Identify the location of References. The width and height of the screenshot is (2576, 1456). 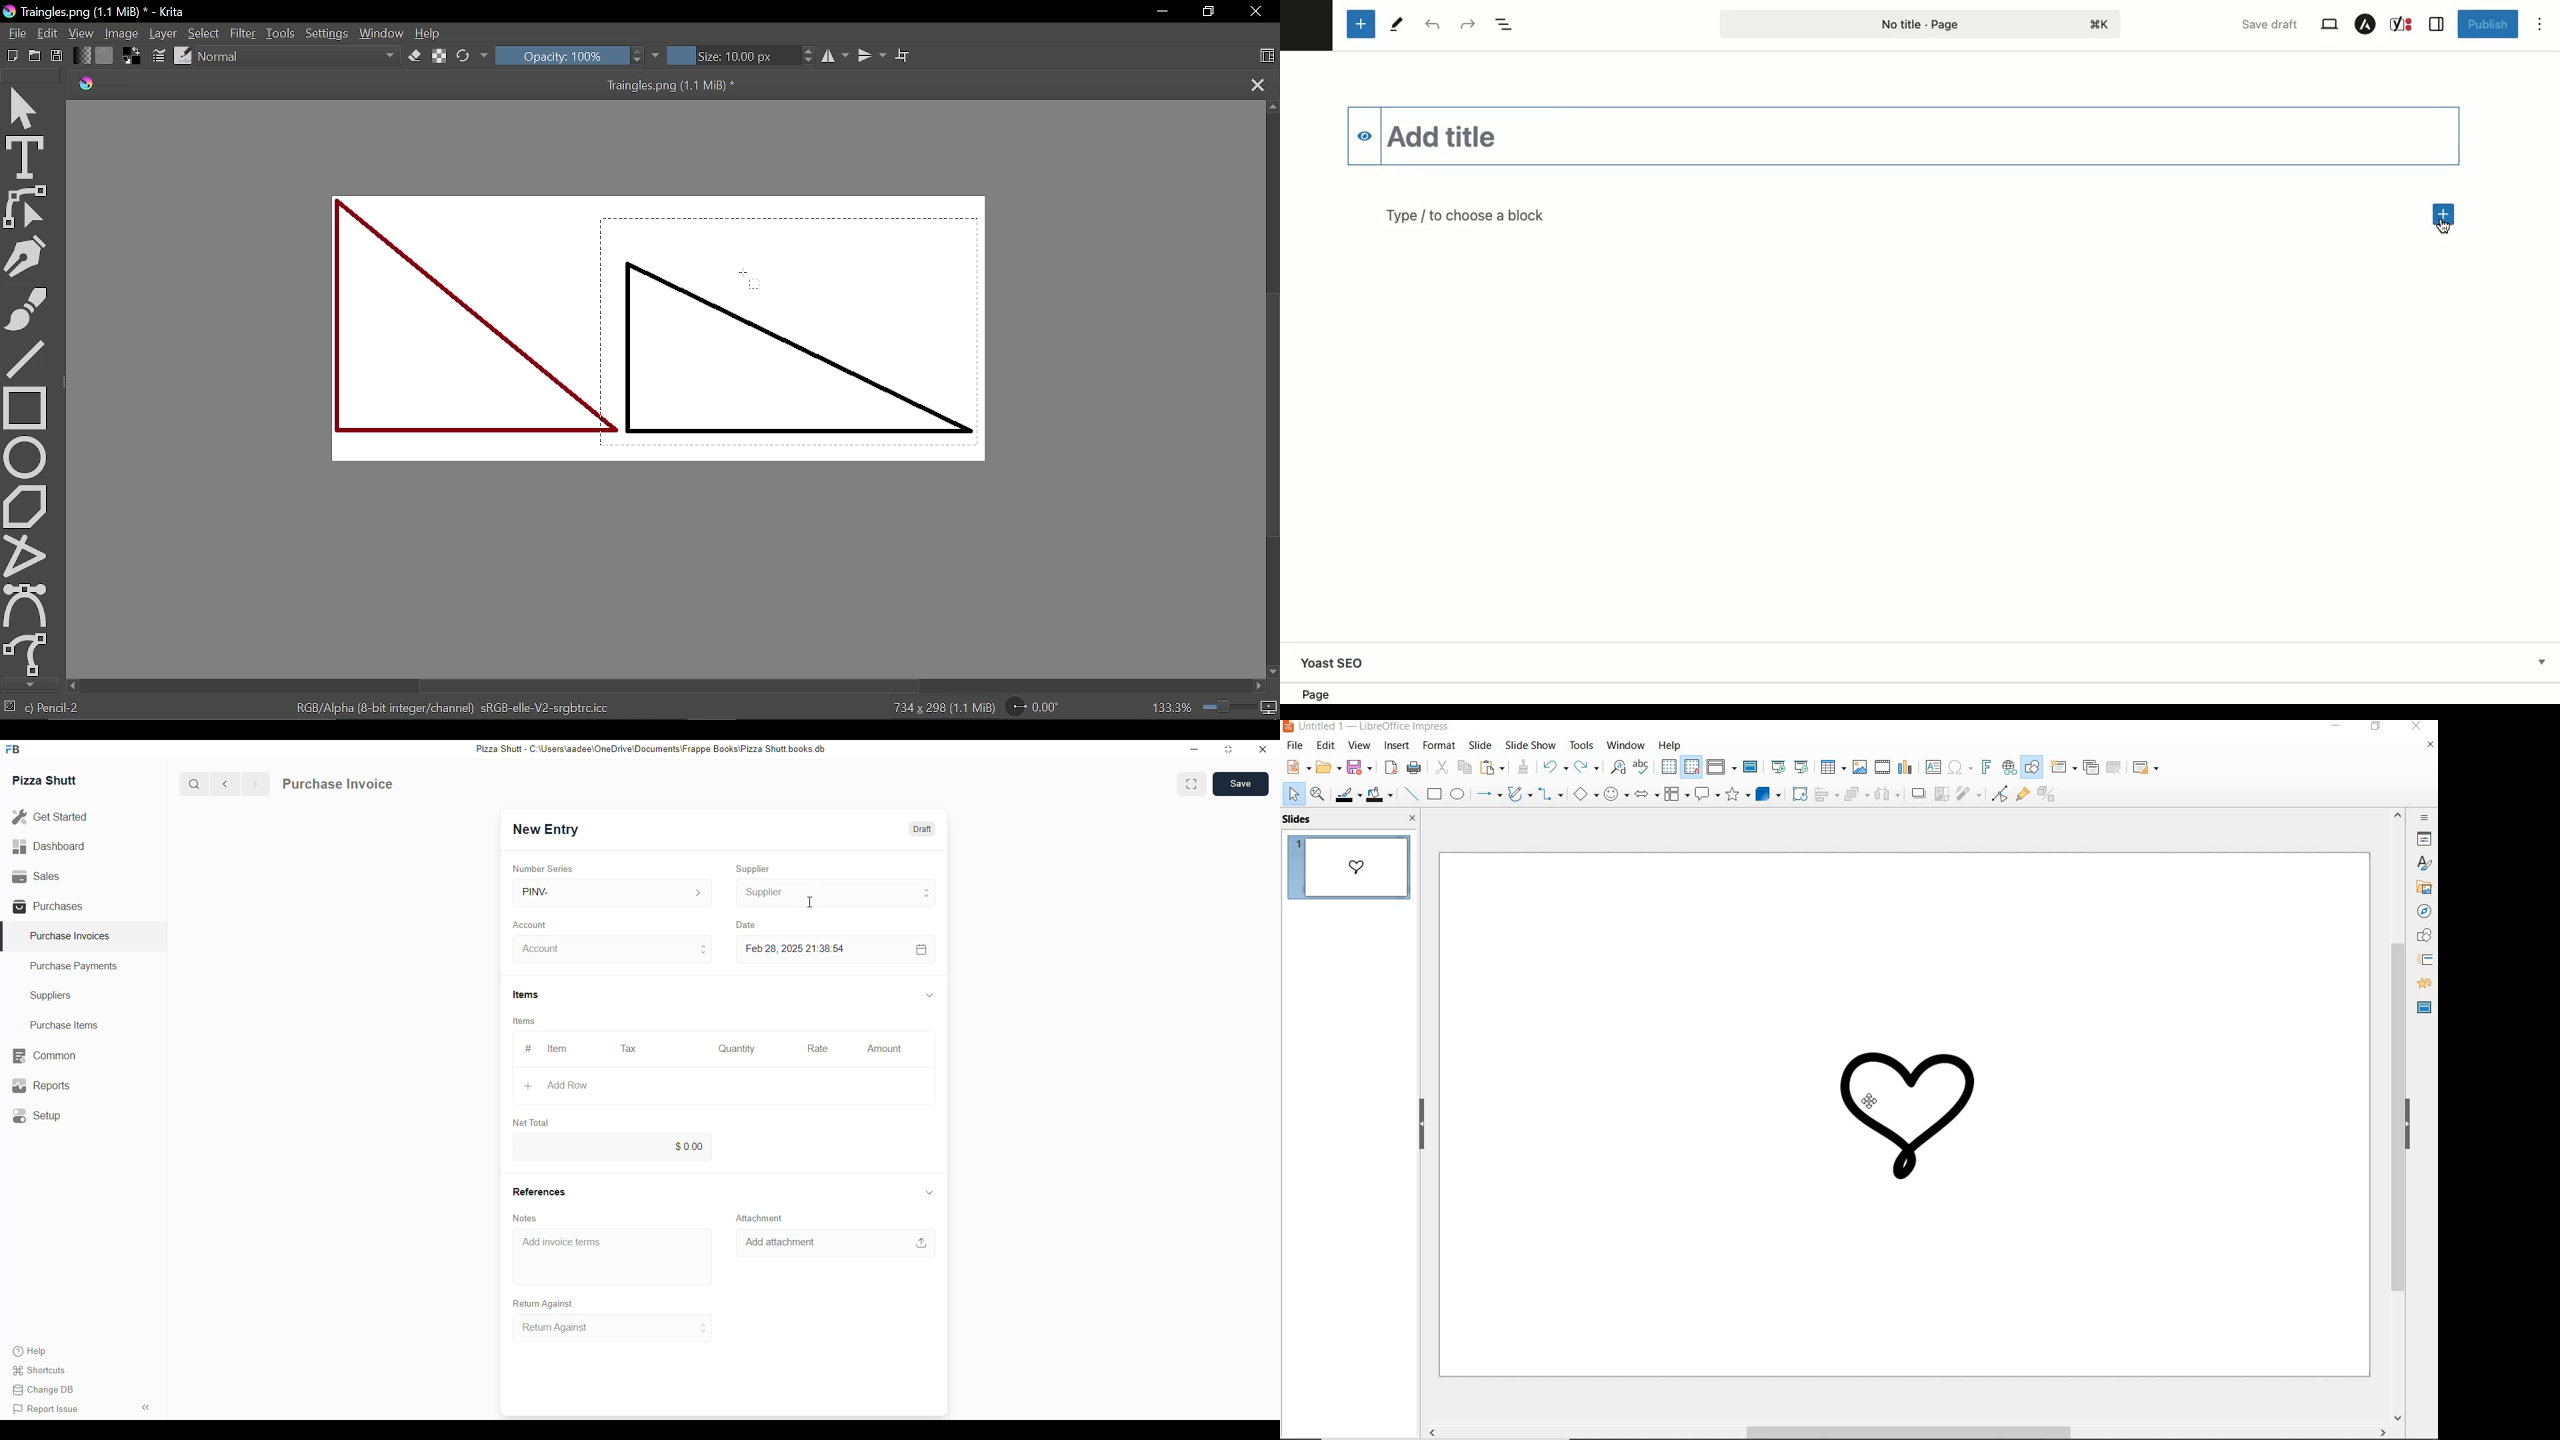
(537, 1191).